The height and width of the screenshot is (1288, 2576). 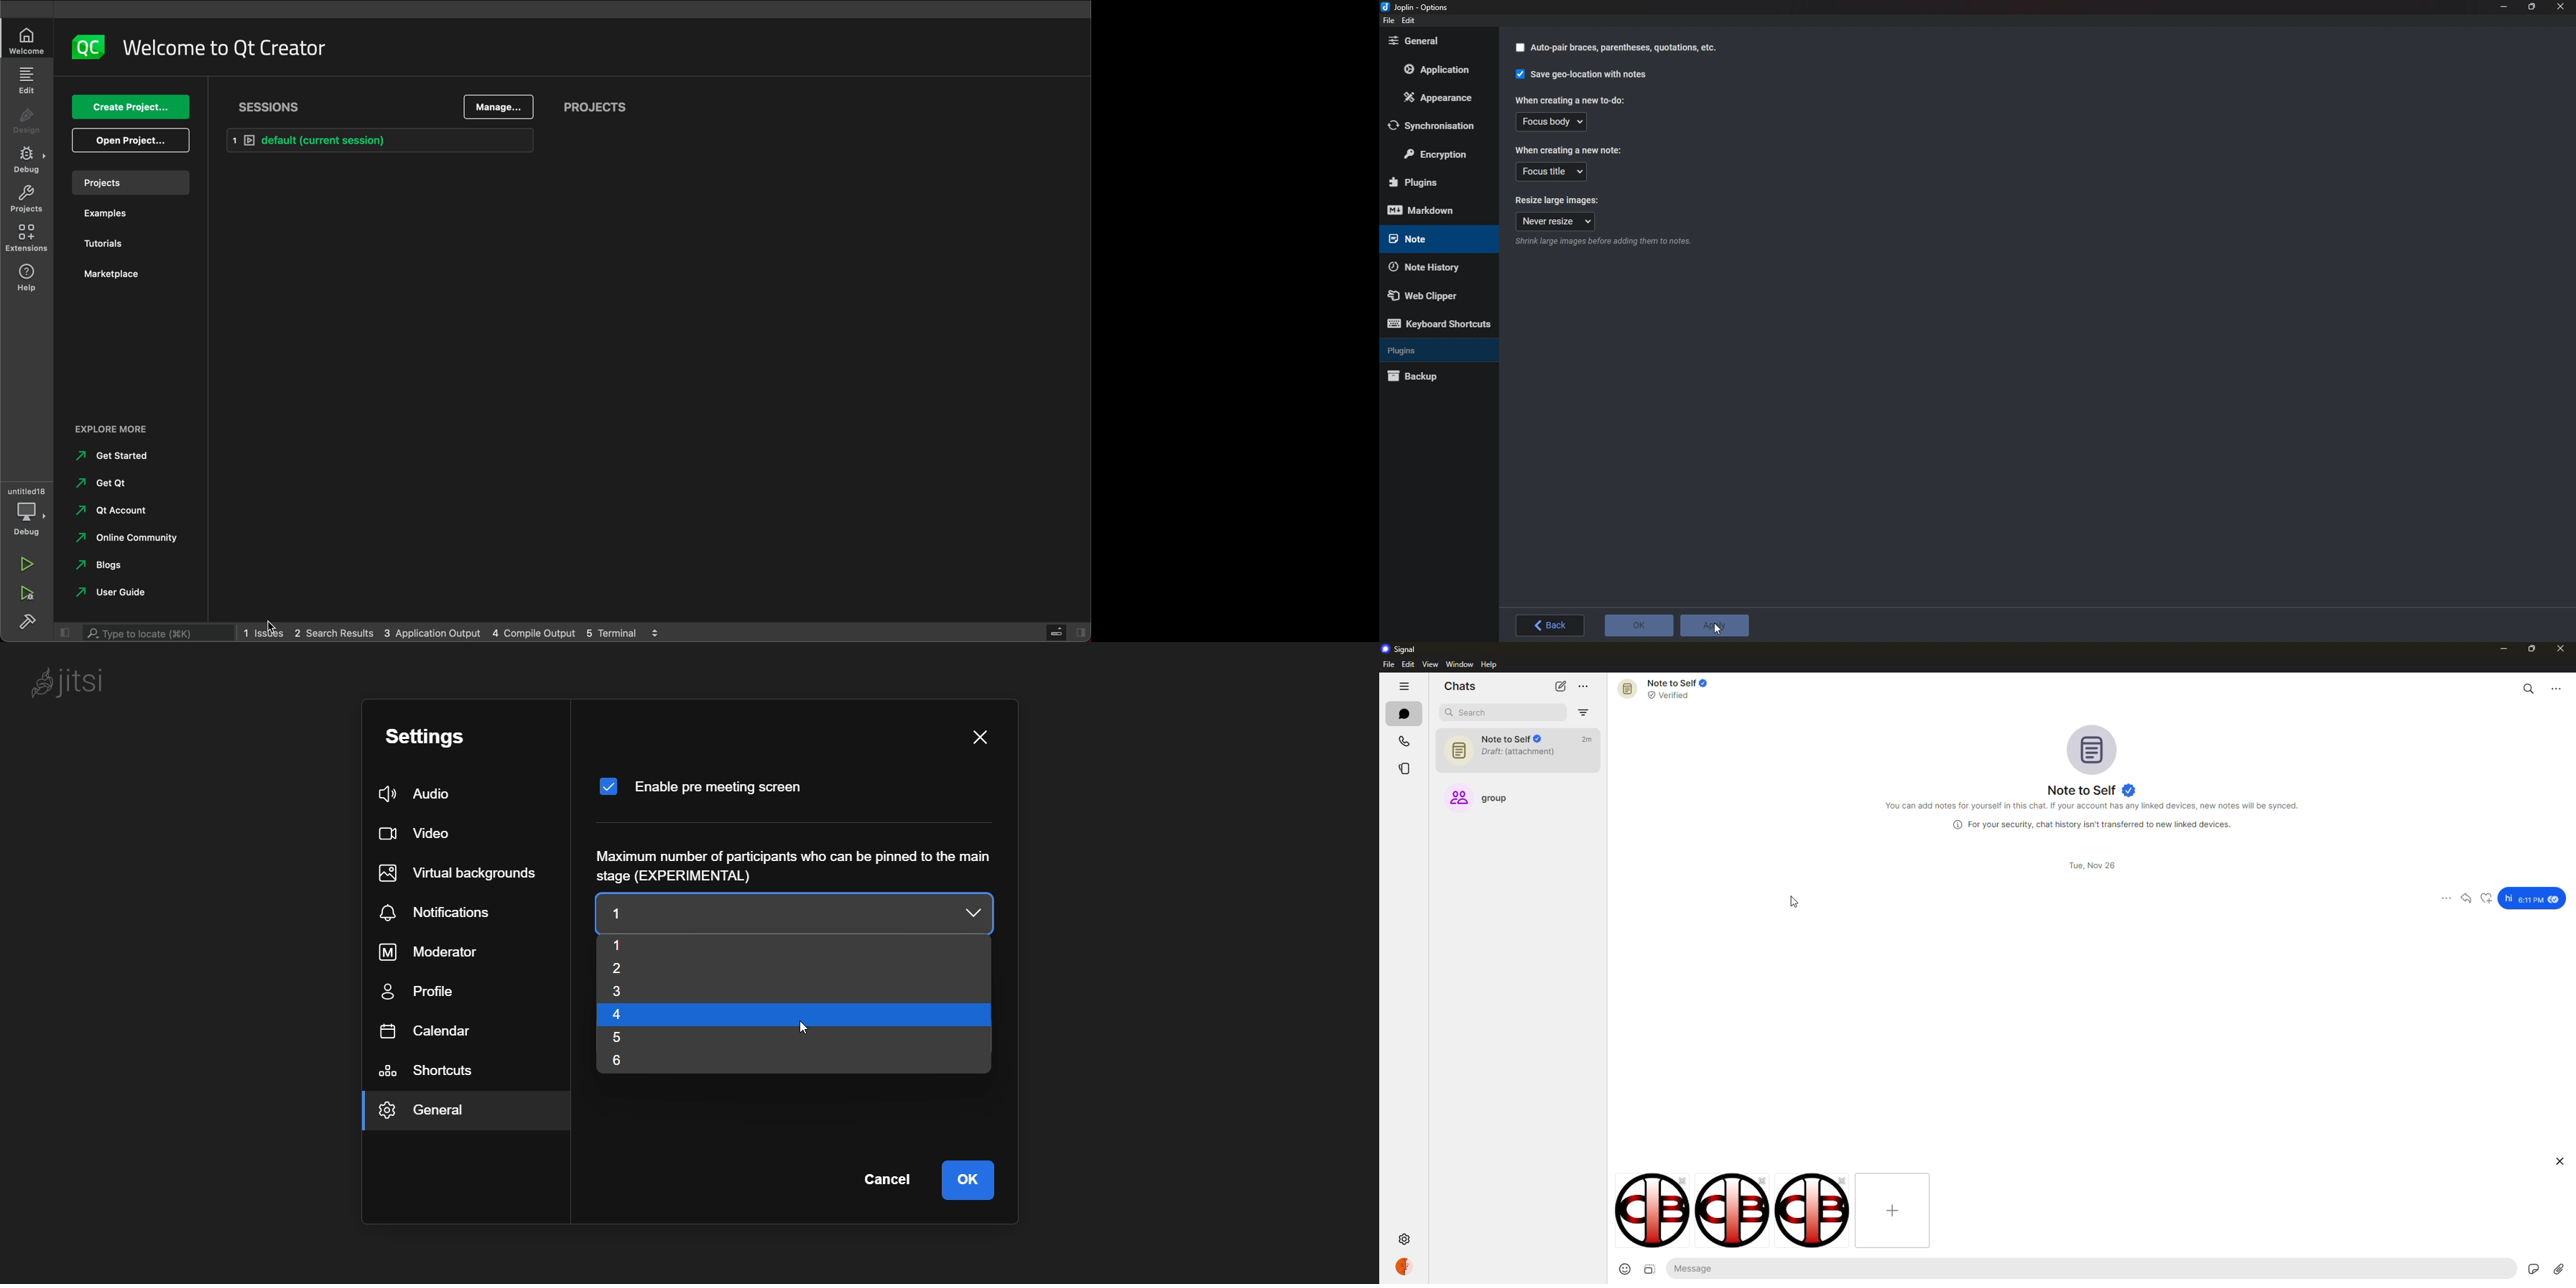 I want to click on get started, so click(x=118, y=458).